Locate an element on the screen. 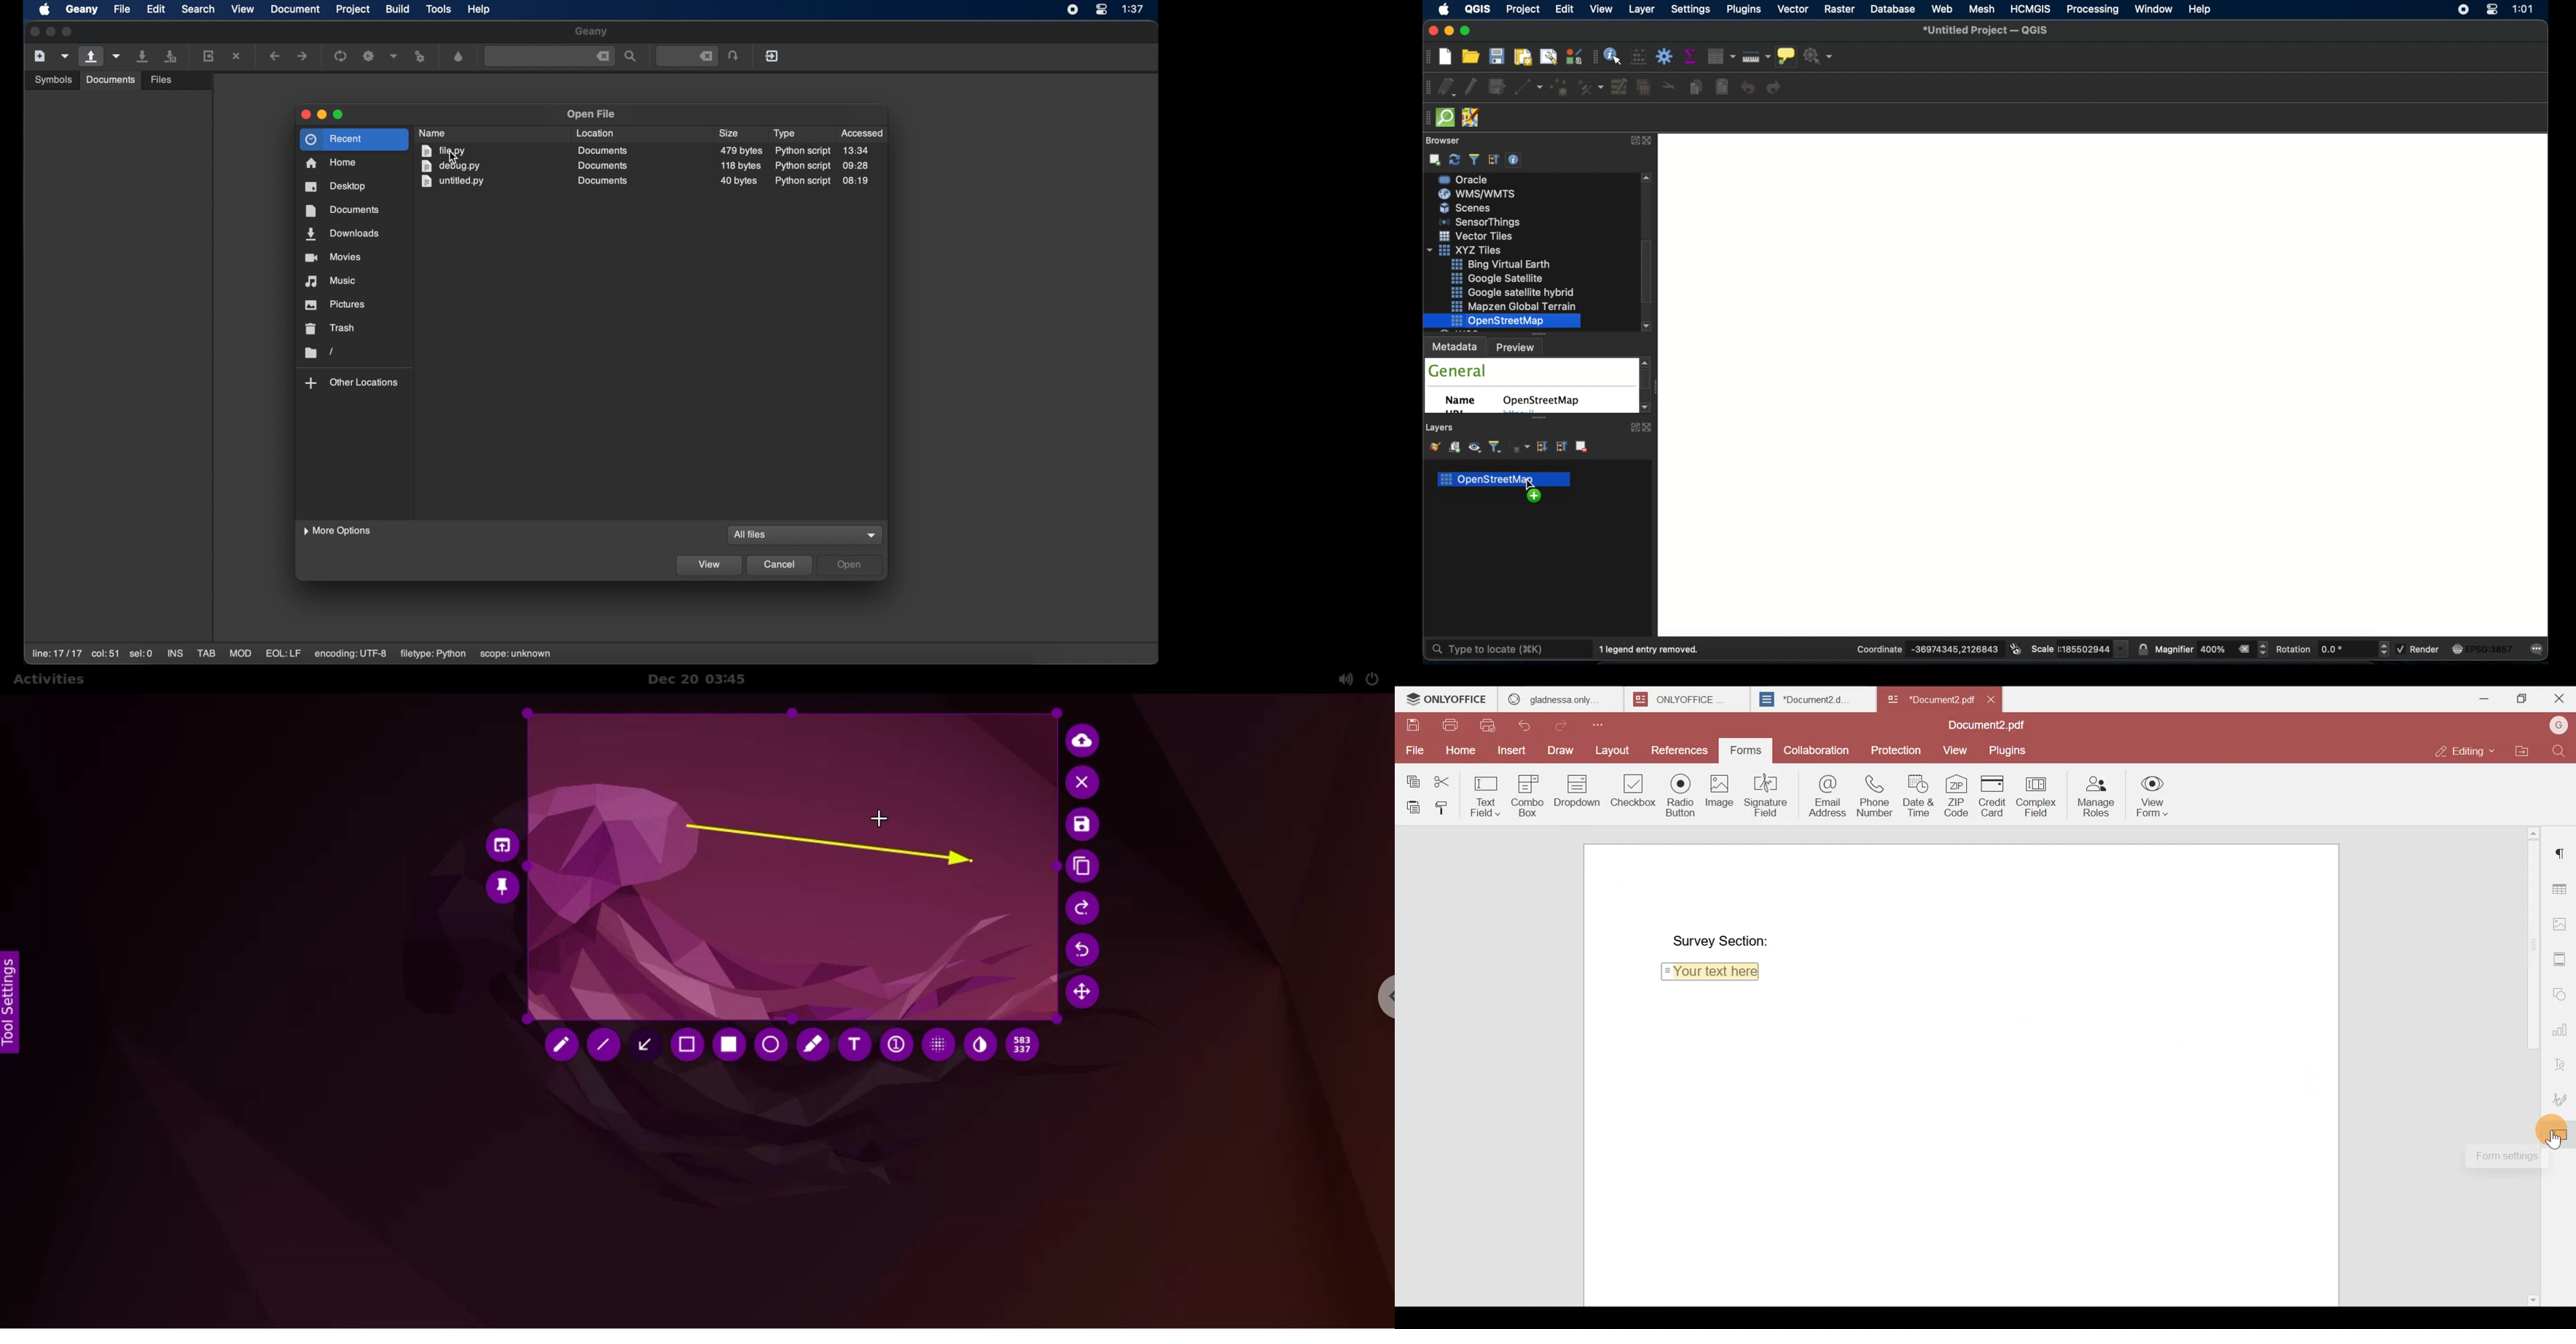  save layer edits is located at coordinates (1498, 87).